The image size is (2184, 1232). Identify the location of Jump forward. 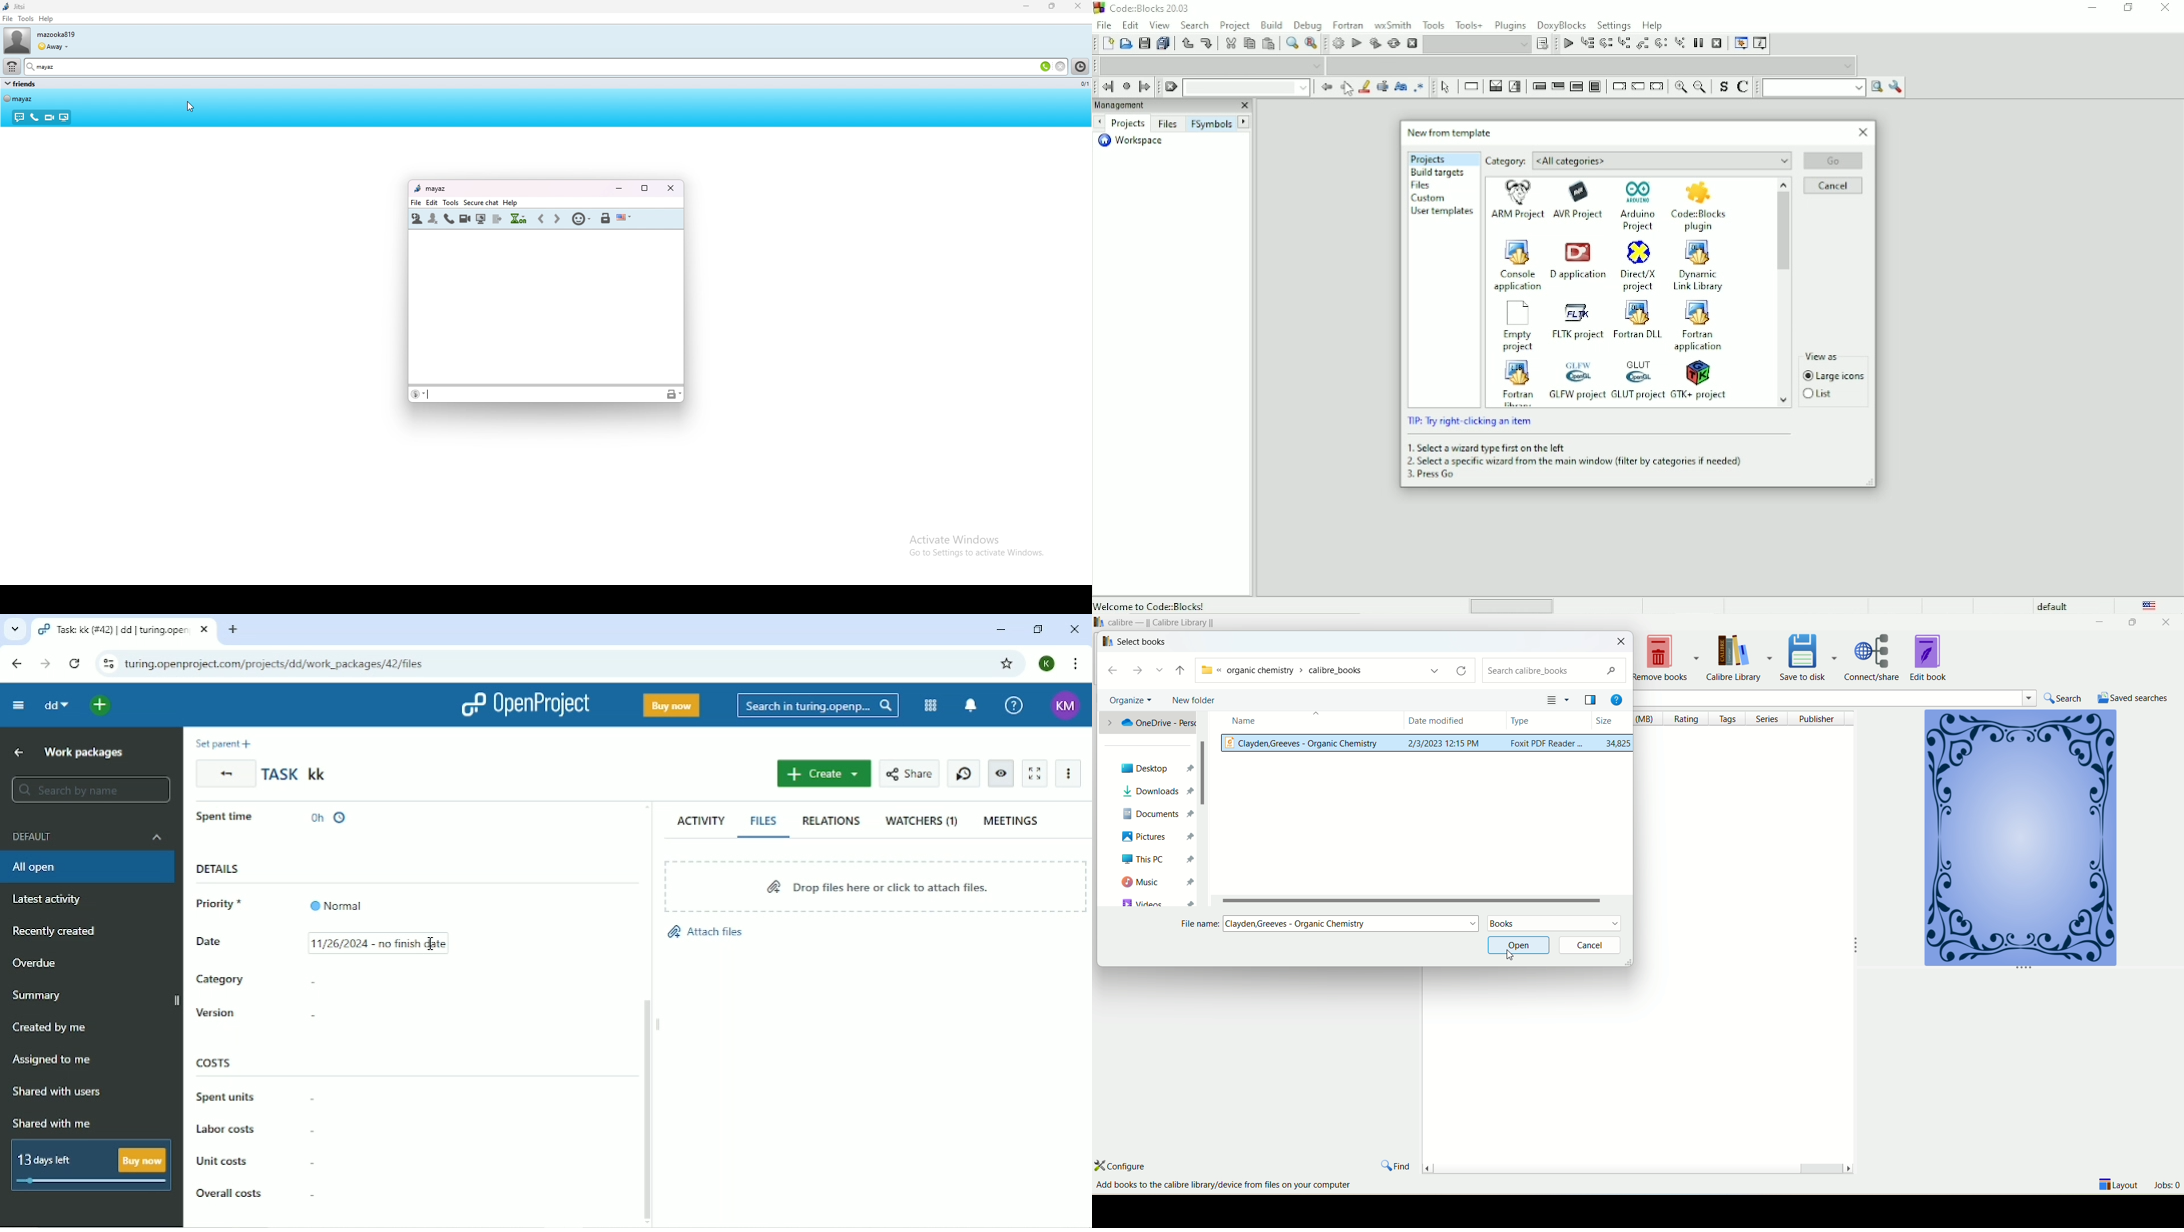
(1145, 86).